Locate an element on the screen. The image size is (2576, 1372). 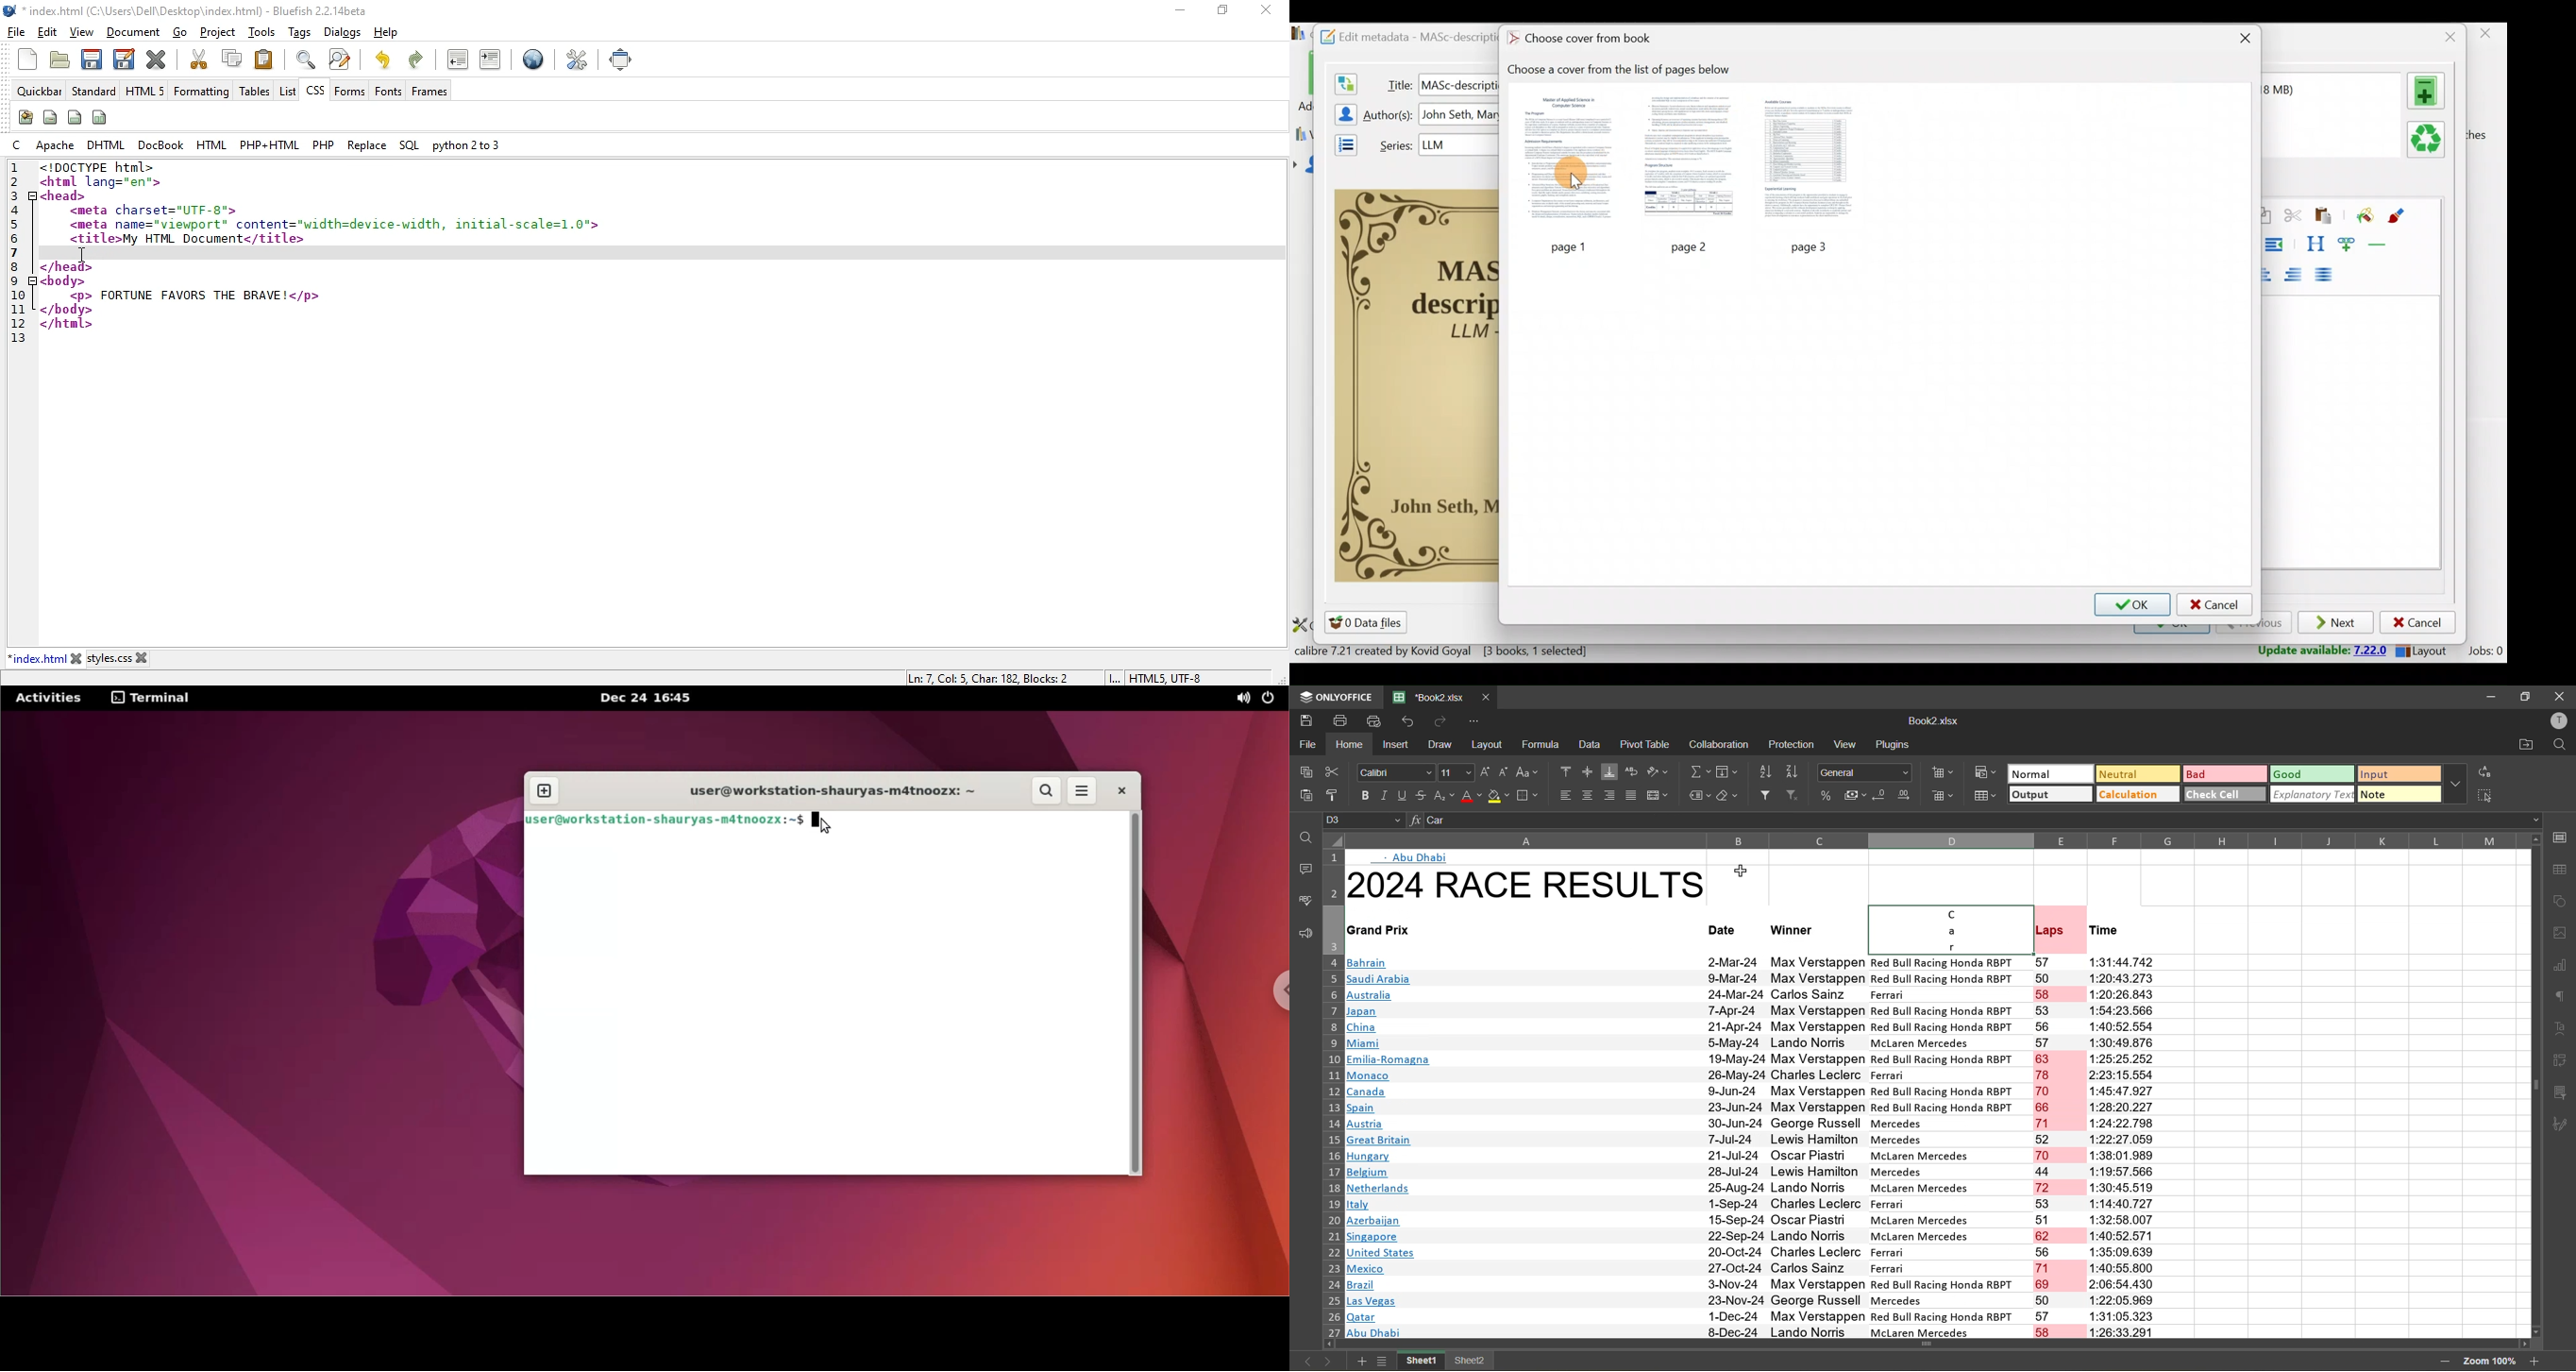
cancel is located at coordinates (2215, 604).